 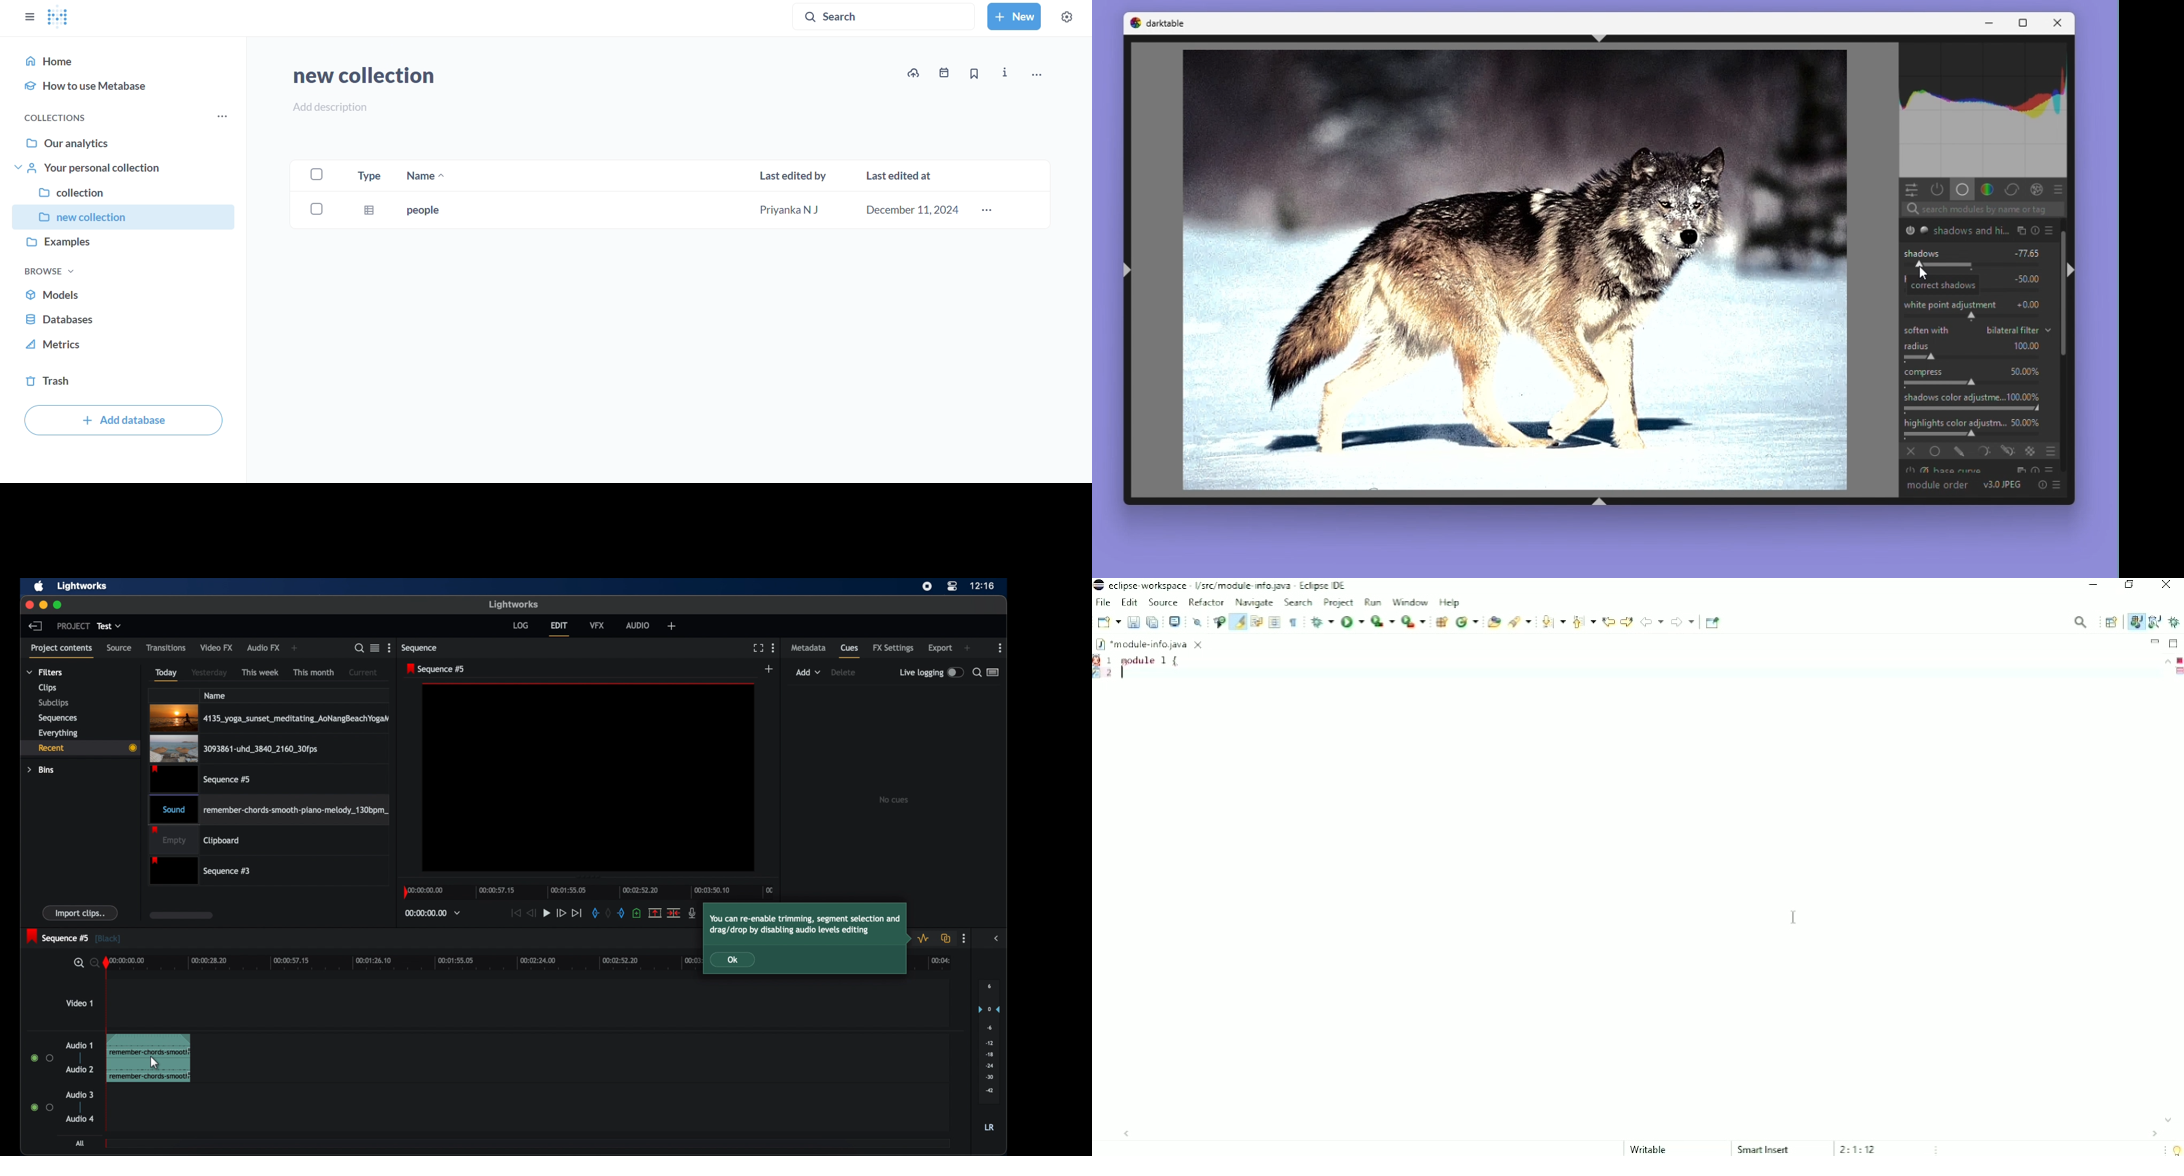 I want to click on Refactor, so click(x=1206, y=602).